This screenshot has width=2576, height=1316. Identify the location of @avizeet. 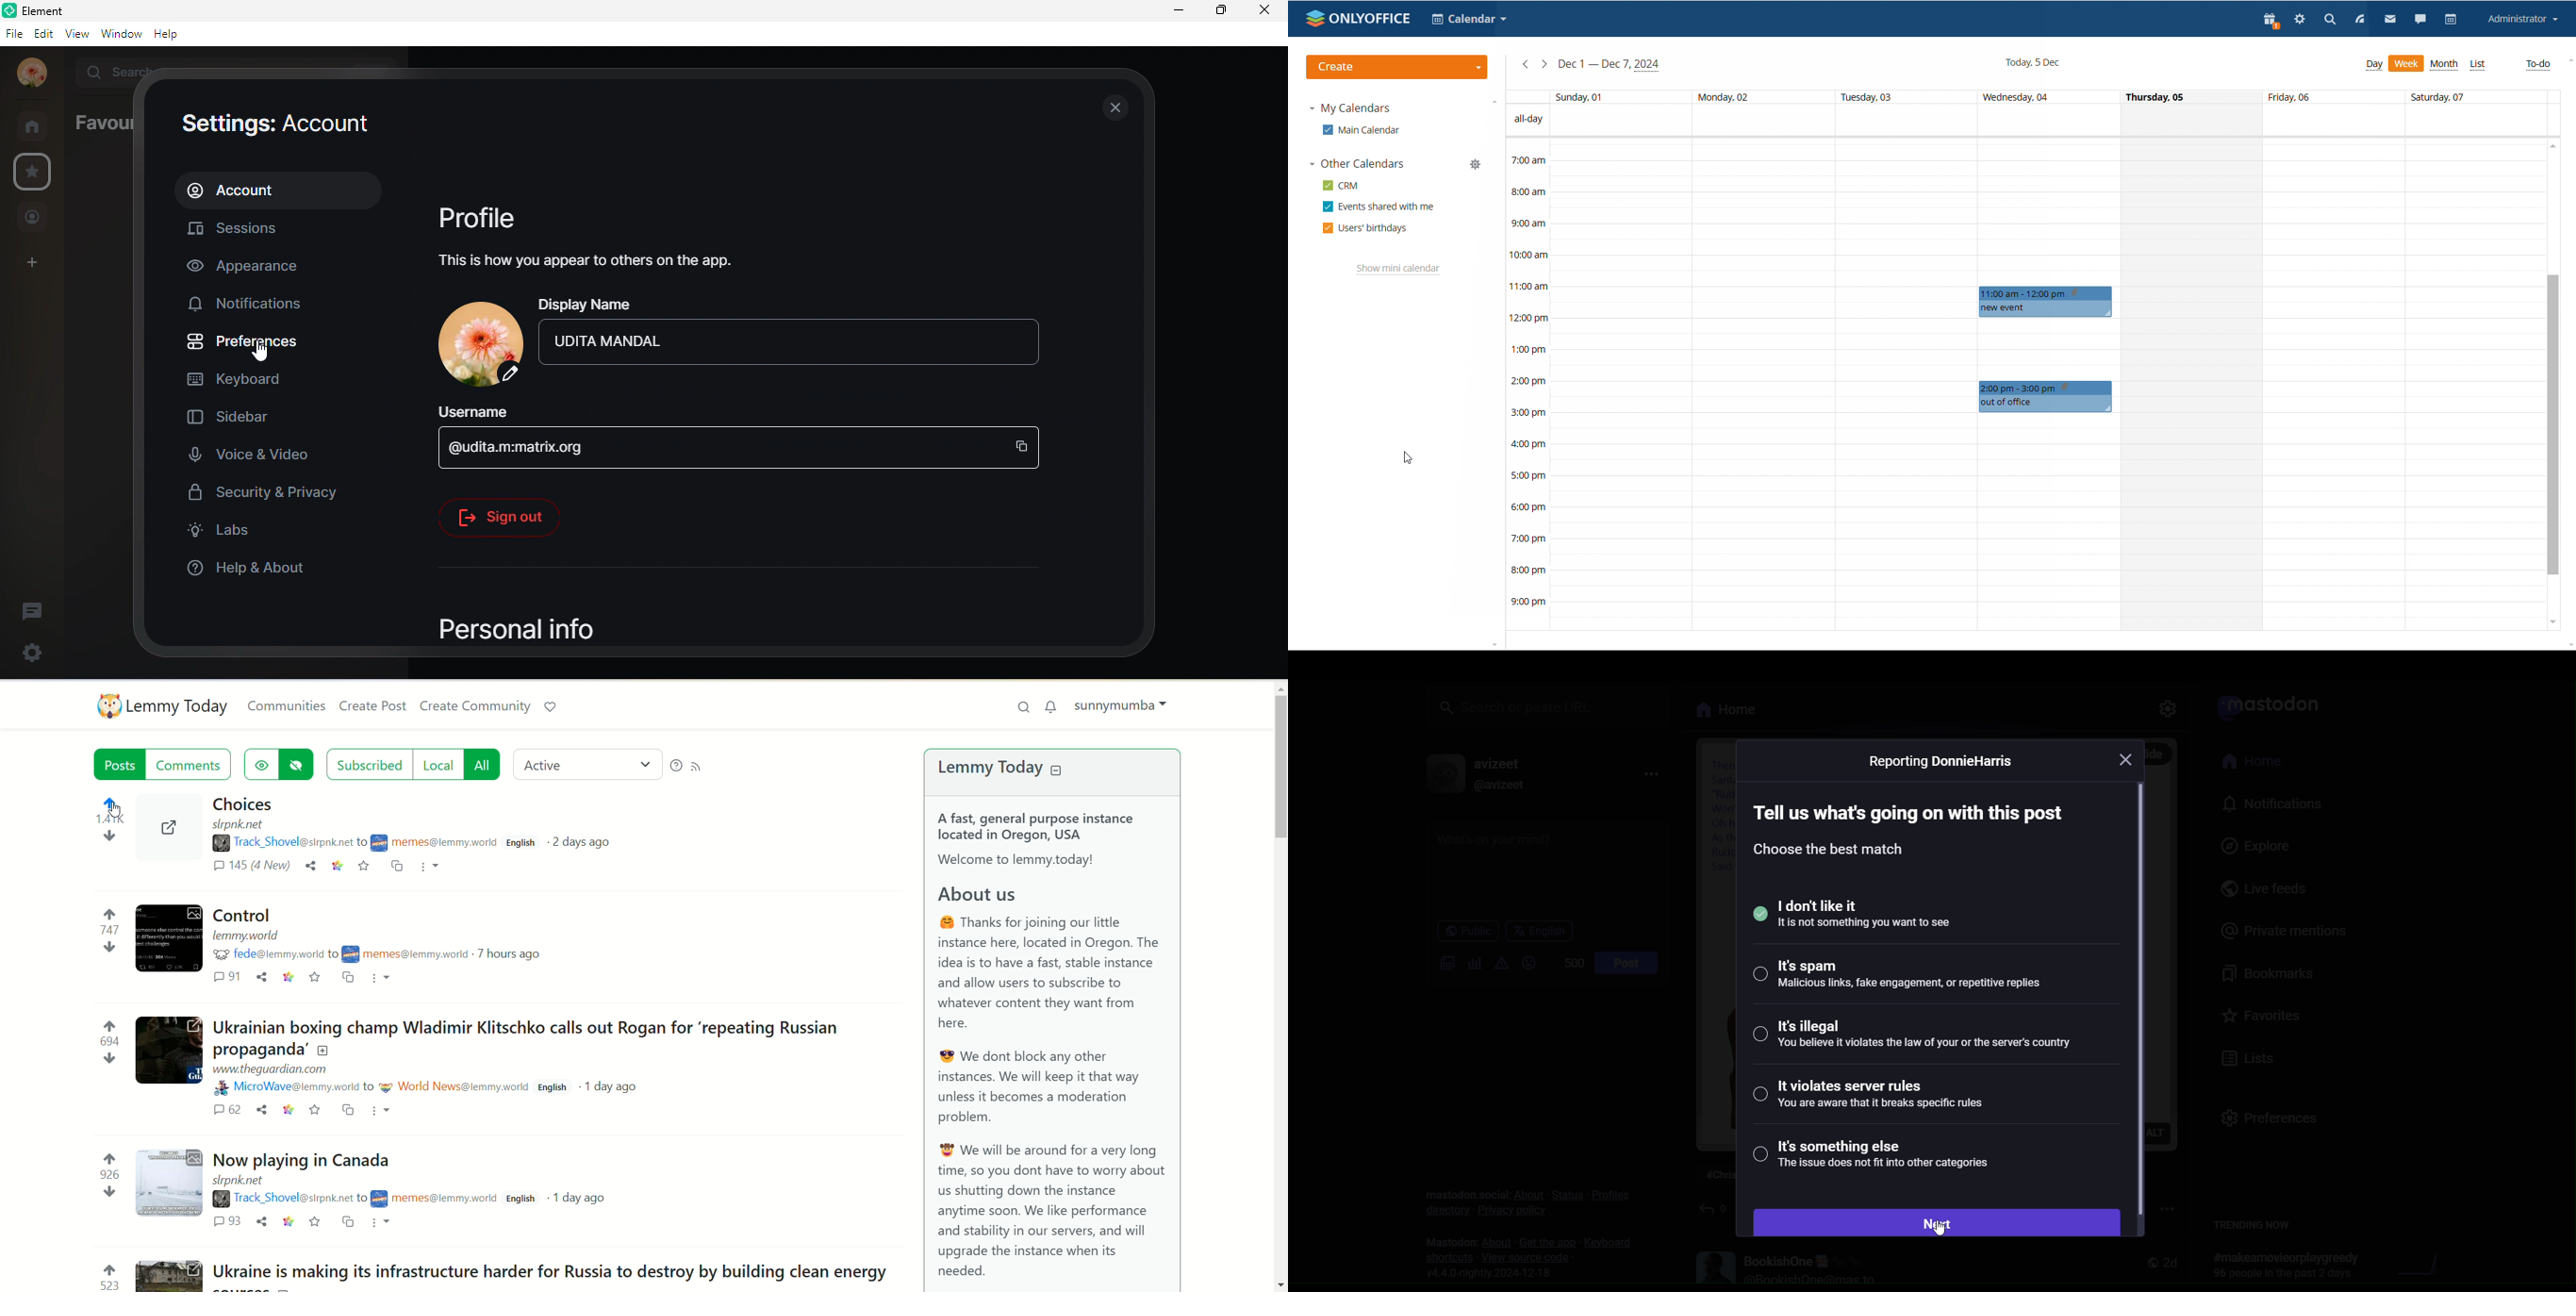
(1496, 785).